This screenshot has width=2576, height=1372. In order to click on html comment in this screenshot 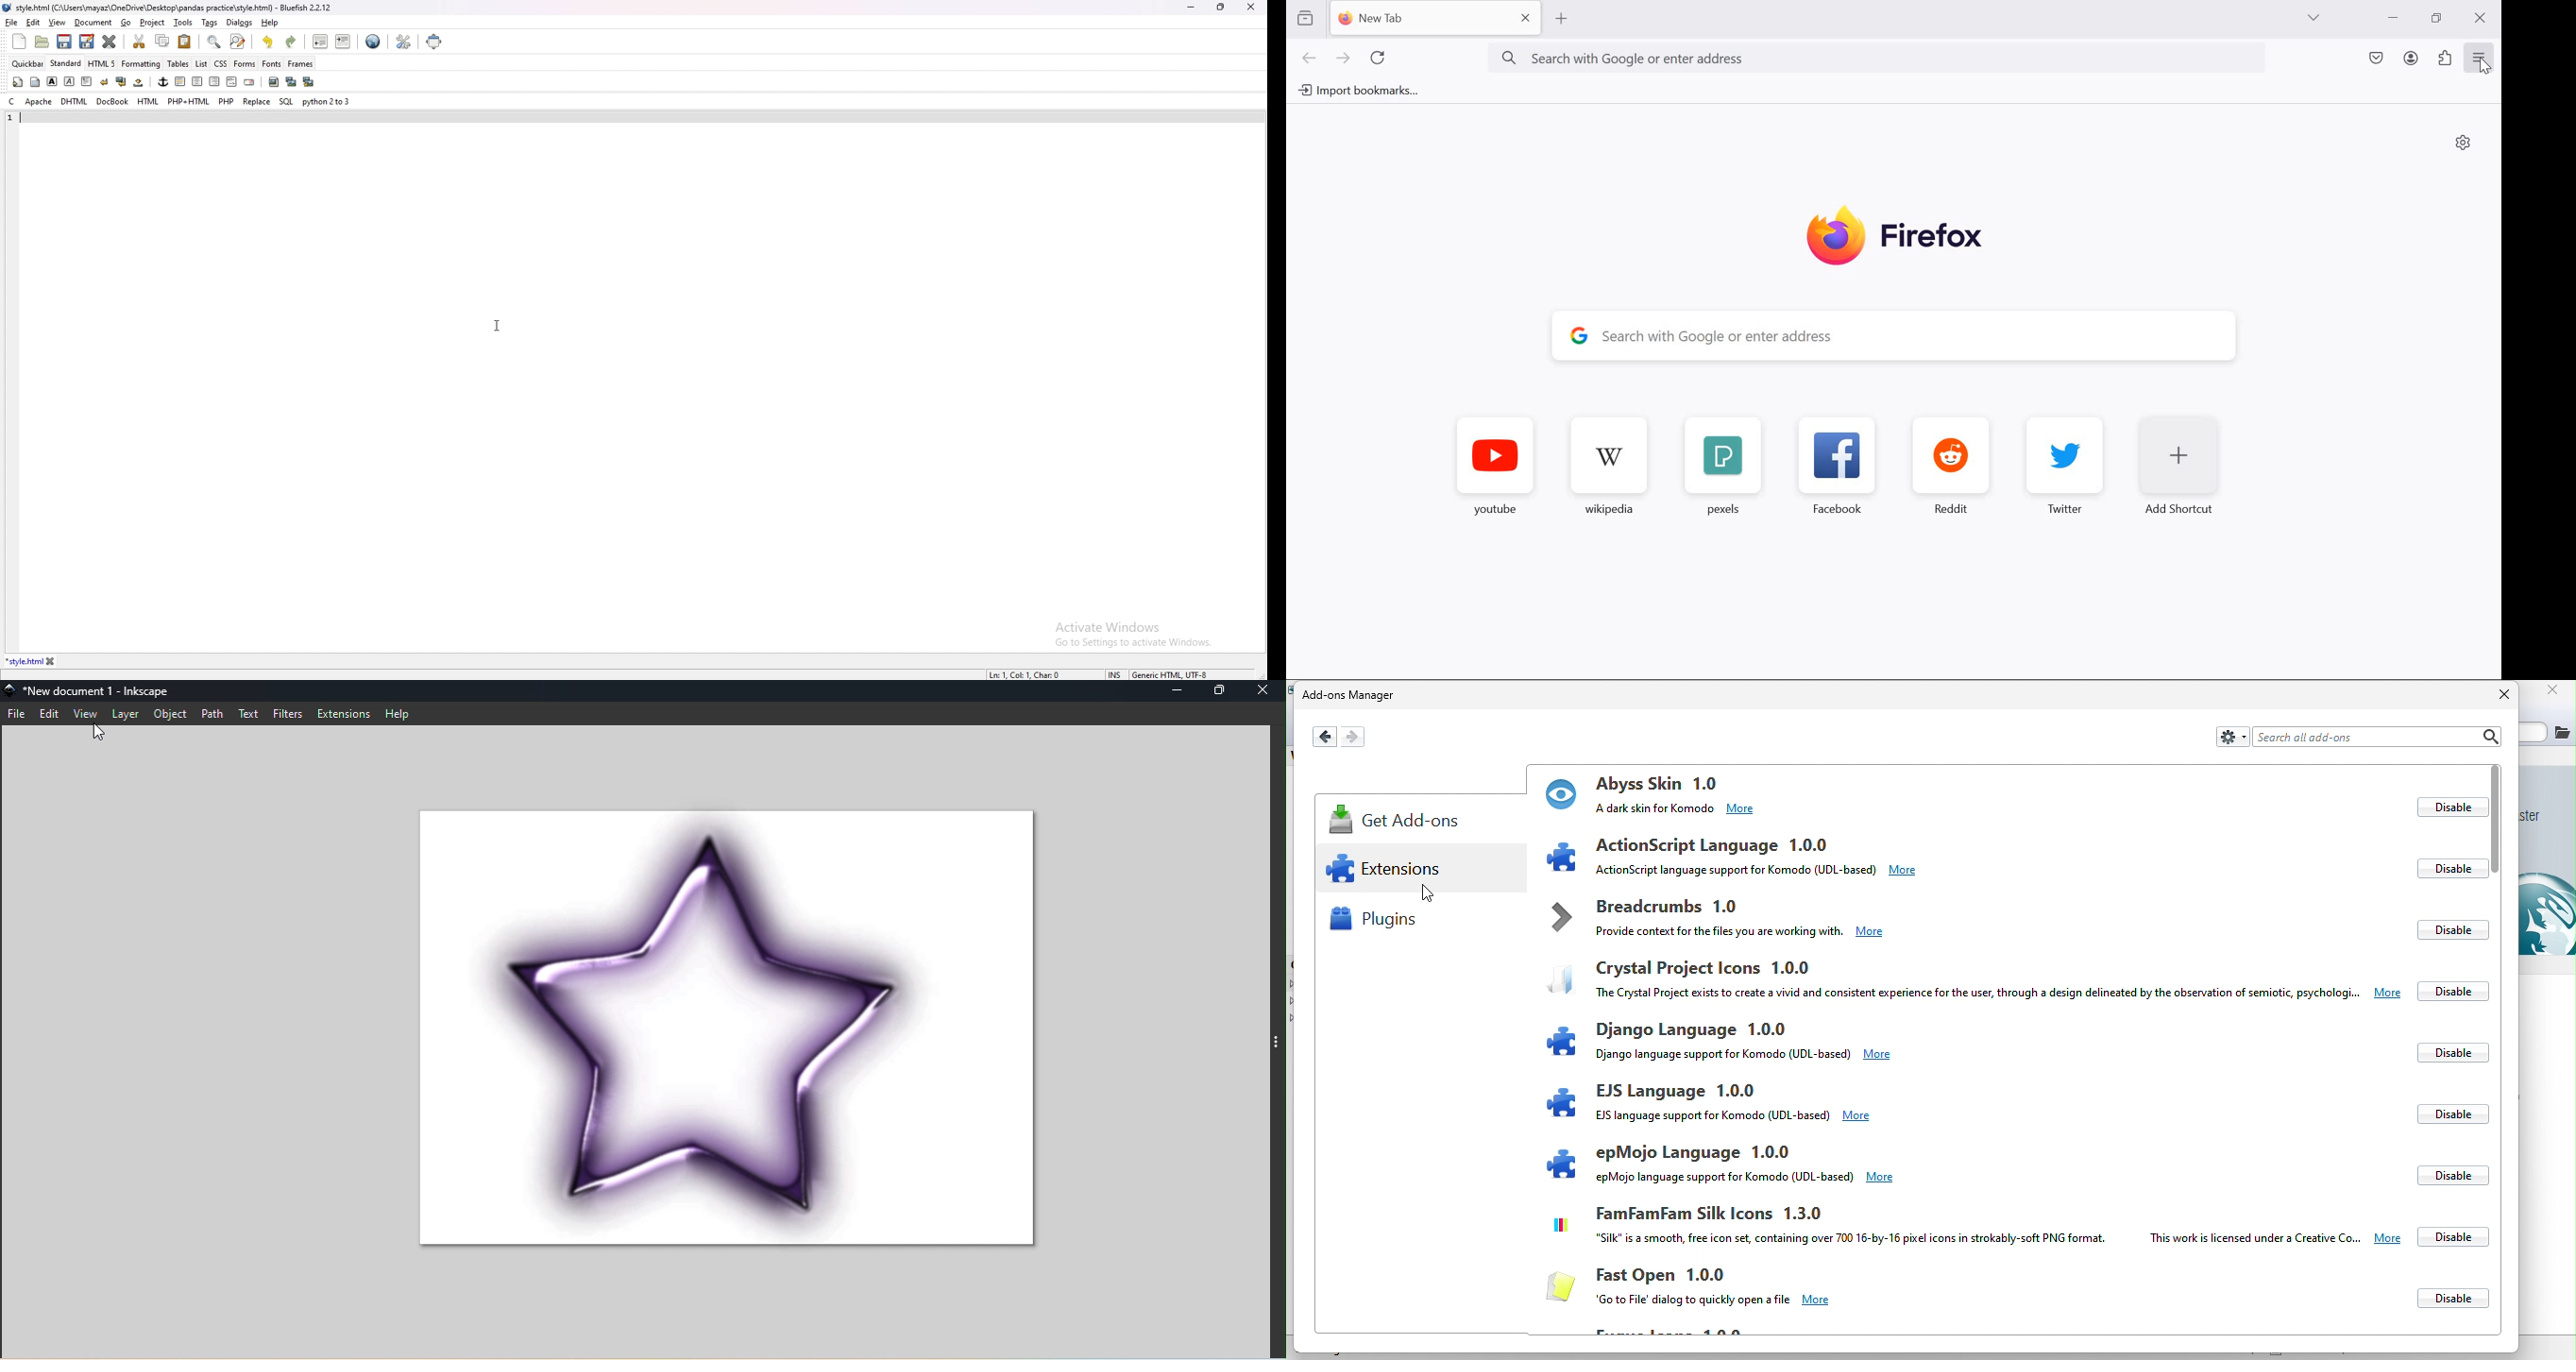, I will do `click(231, 83)`.